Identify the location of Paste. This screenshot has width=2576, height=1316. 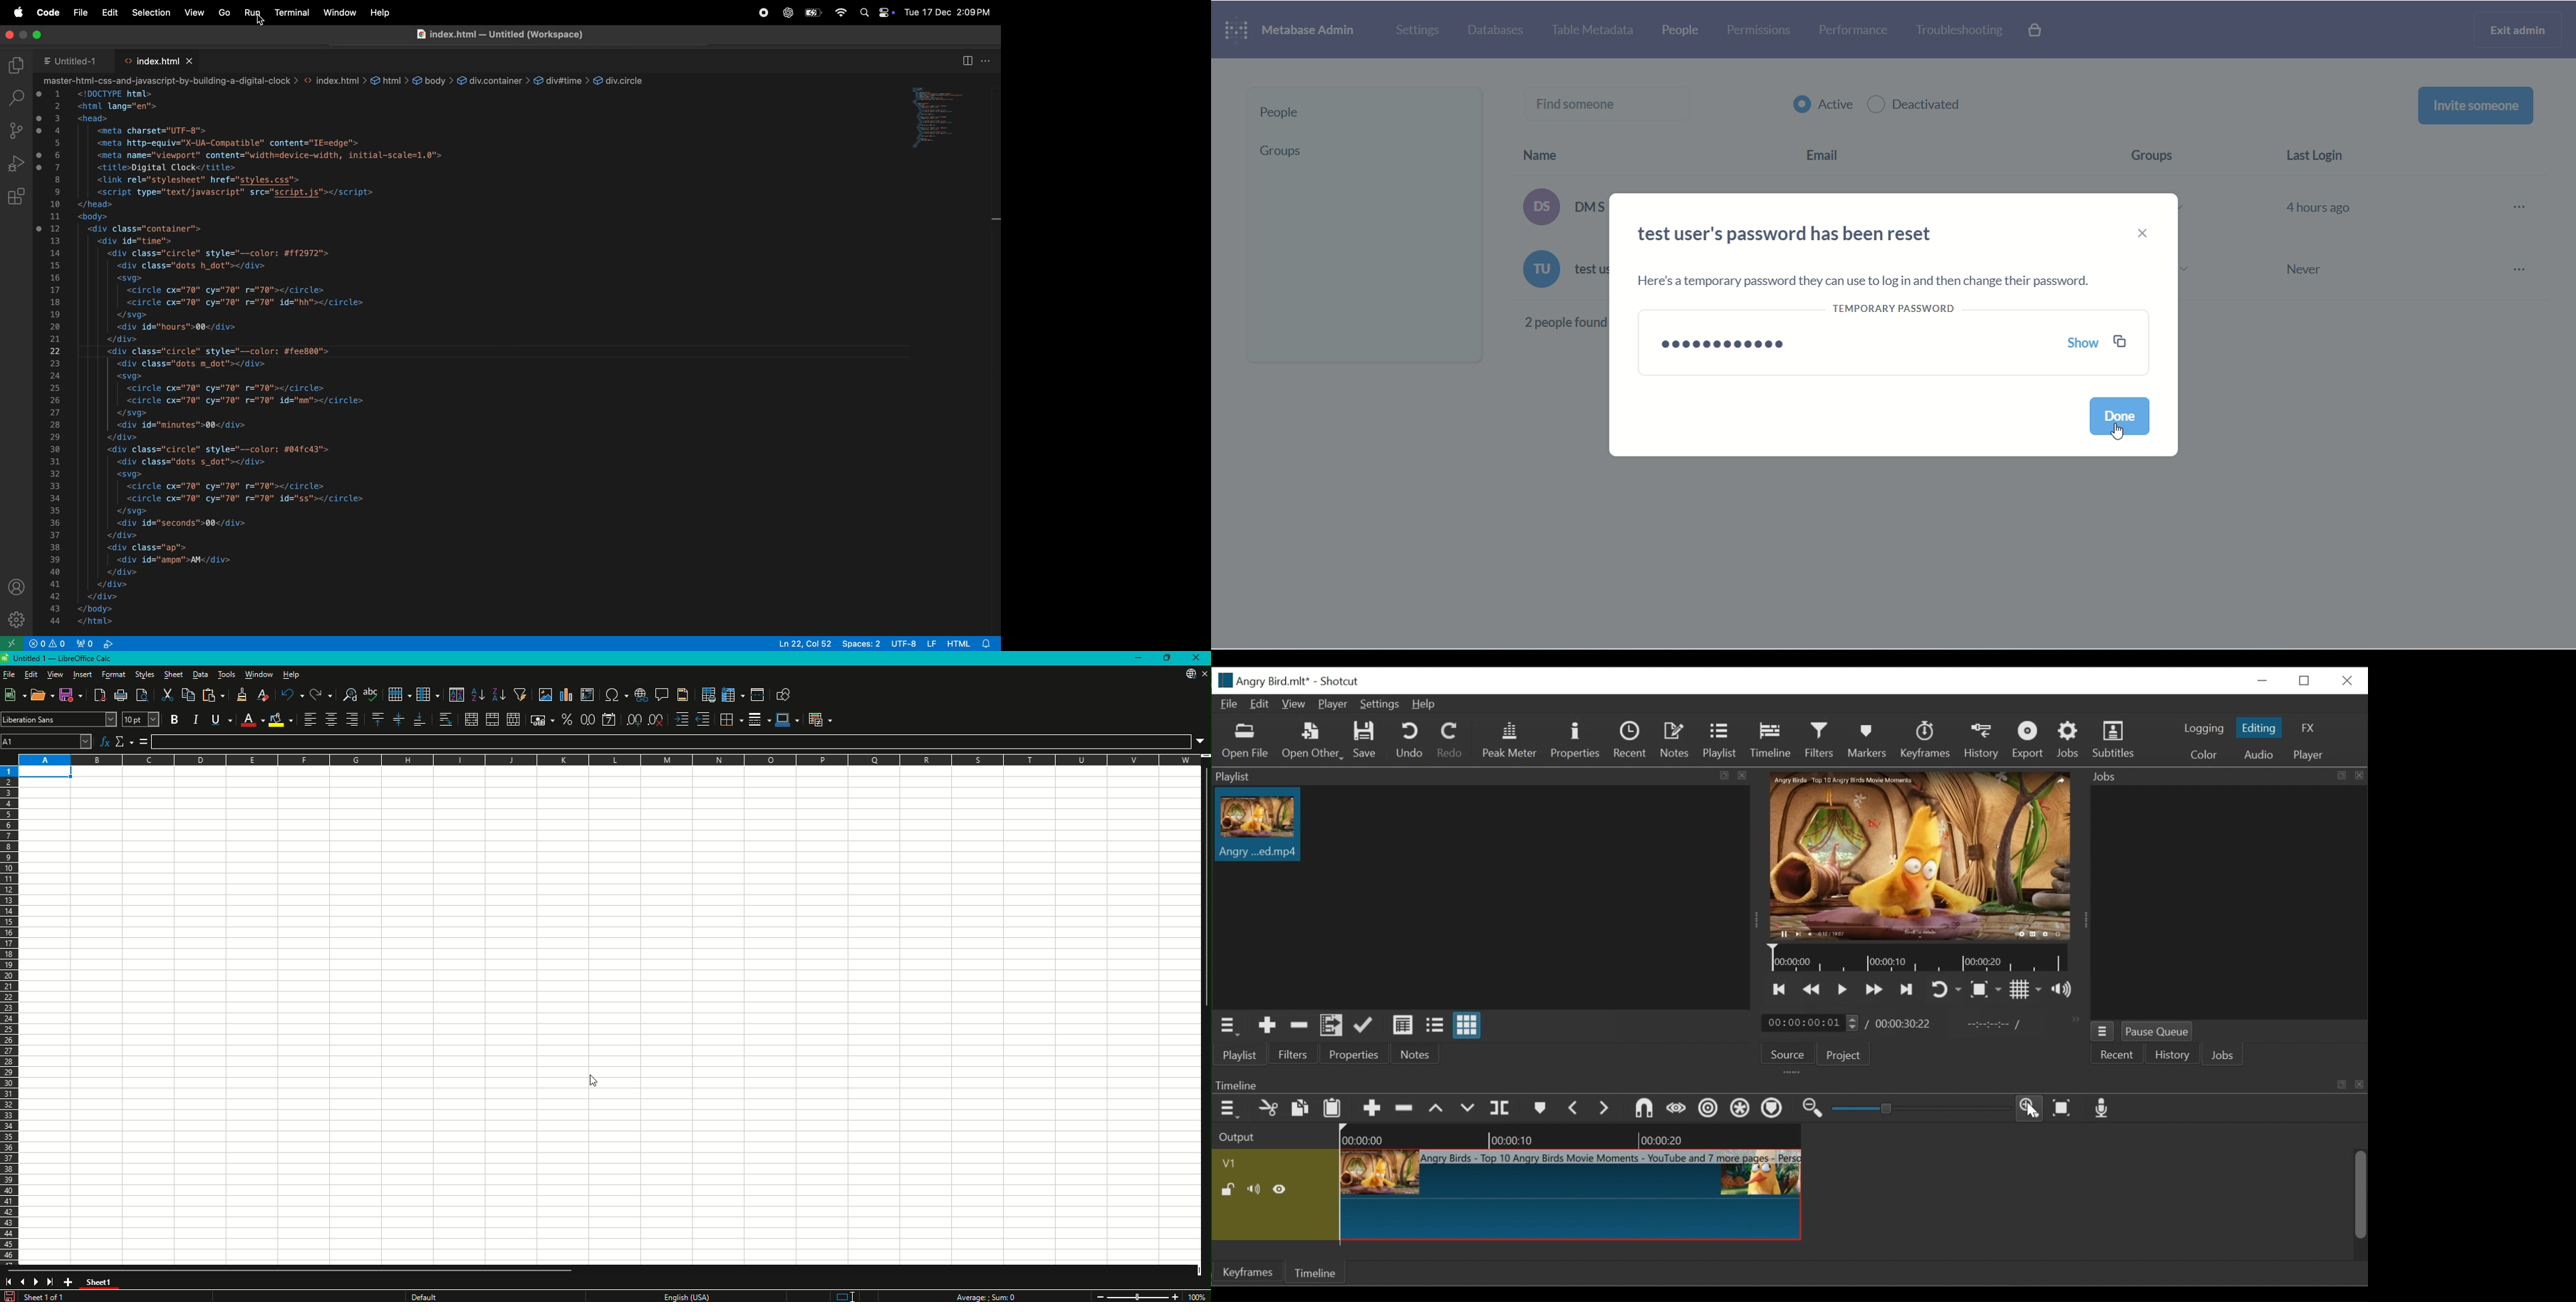
(1332, 1109).